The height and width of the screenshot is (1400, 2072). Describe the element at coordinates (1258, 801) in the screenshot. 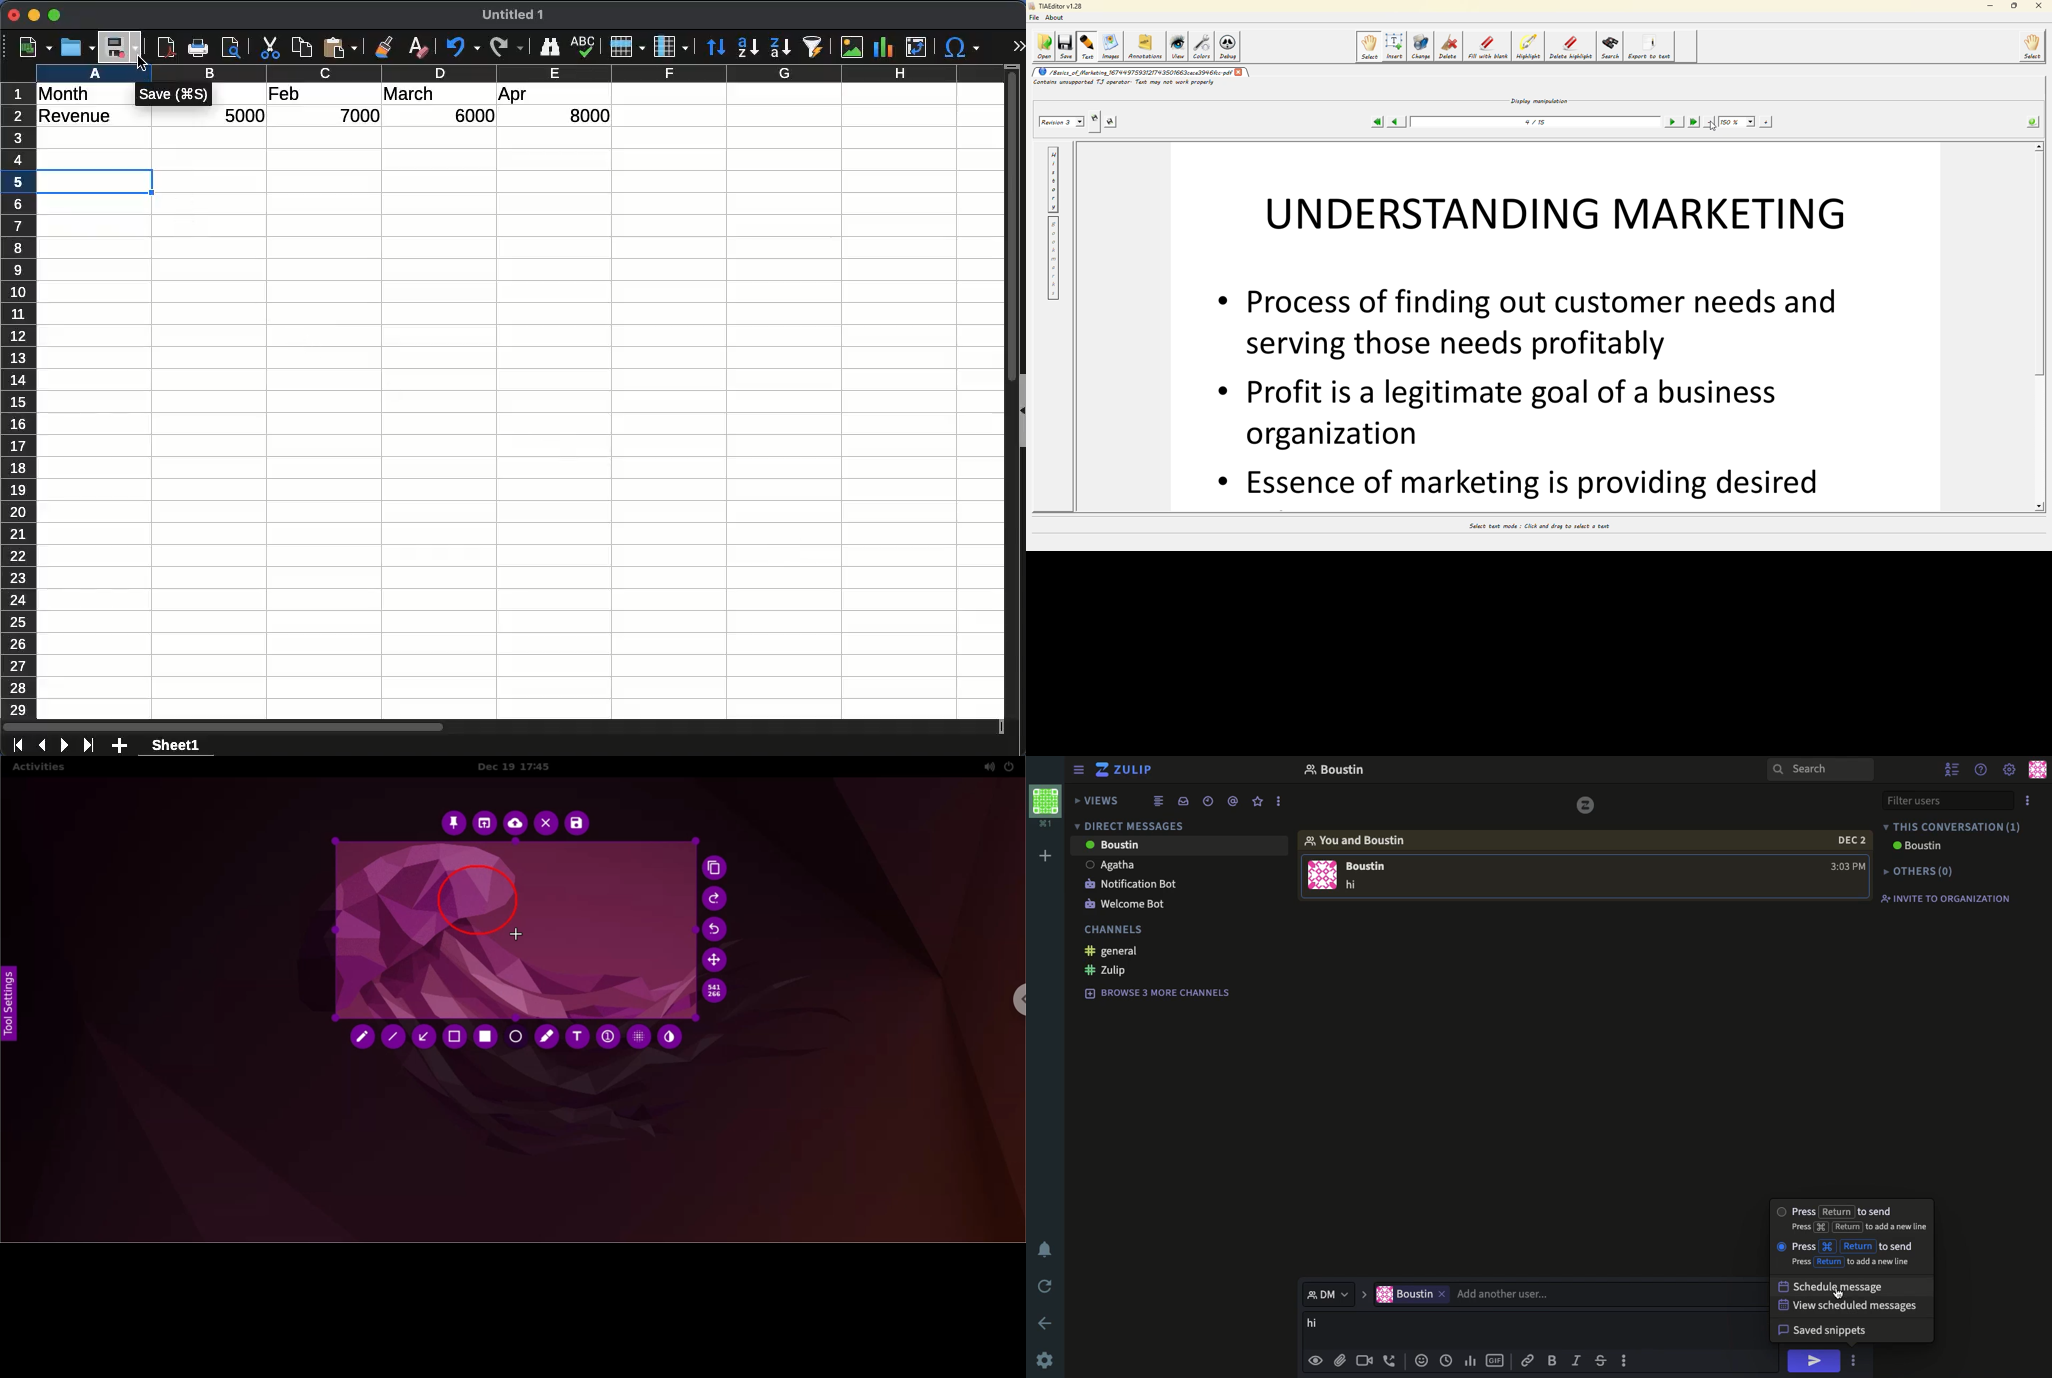

I see `favorite` at that location.